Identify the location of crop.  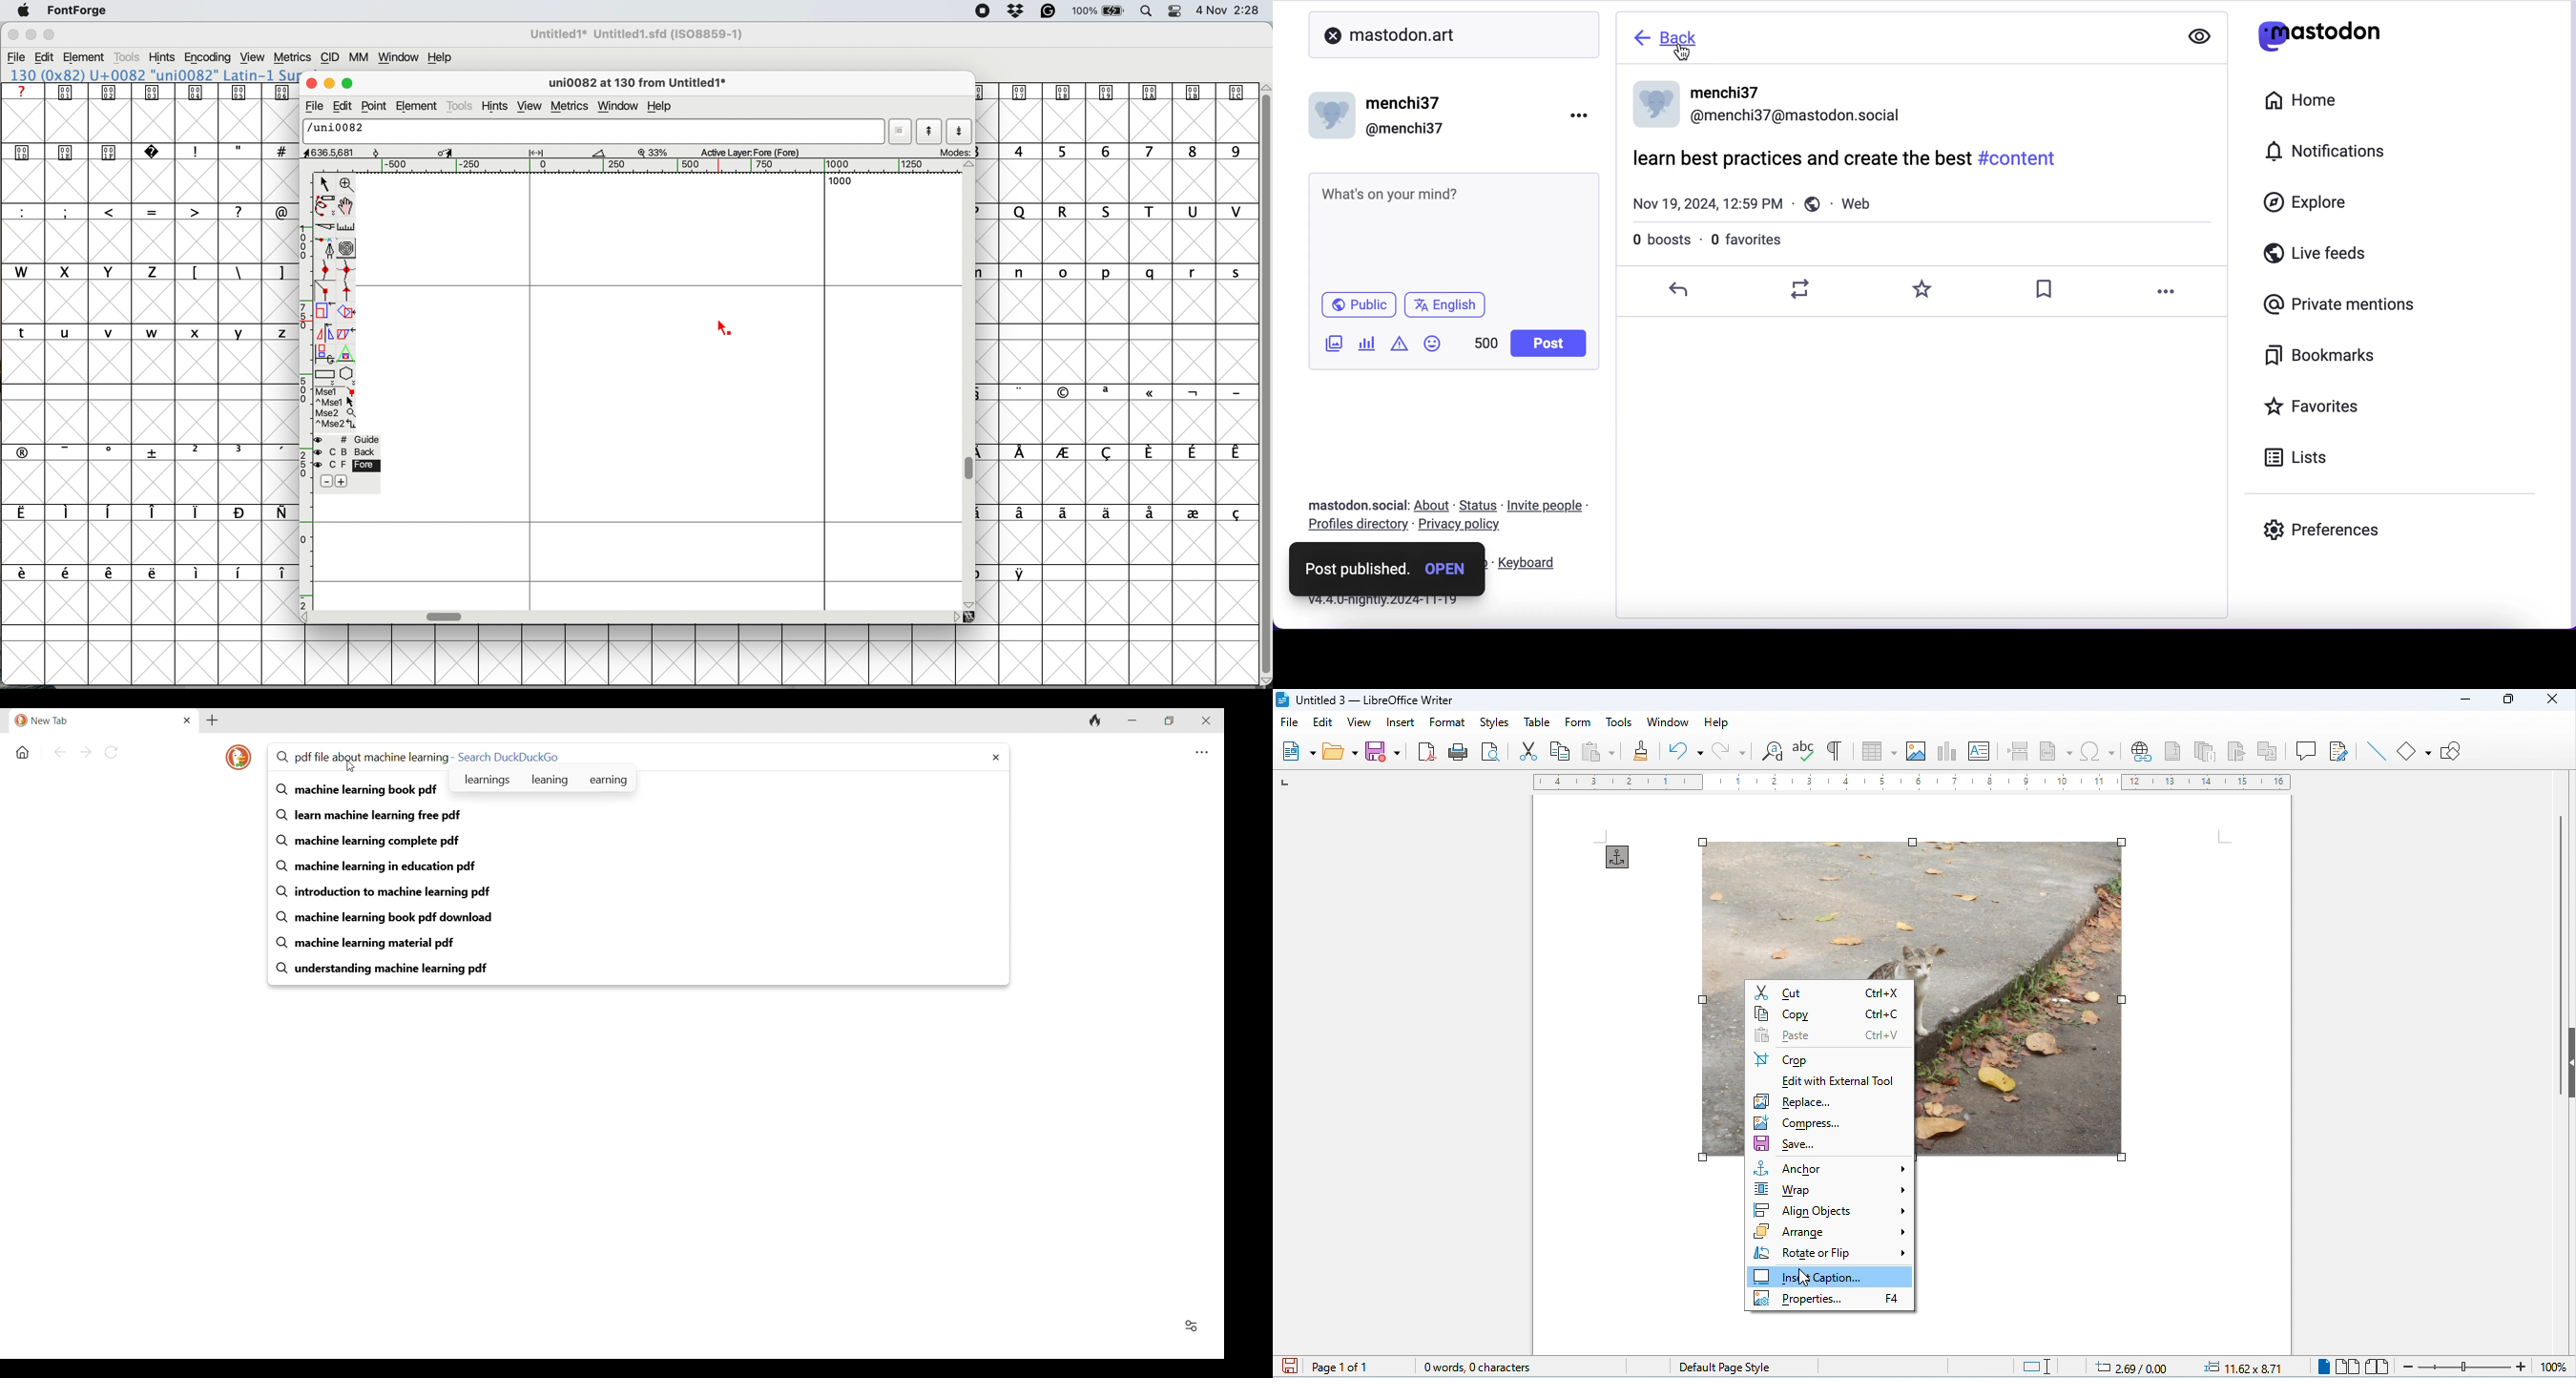
(1782, 1059).